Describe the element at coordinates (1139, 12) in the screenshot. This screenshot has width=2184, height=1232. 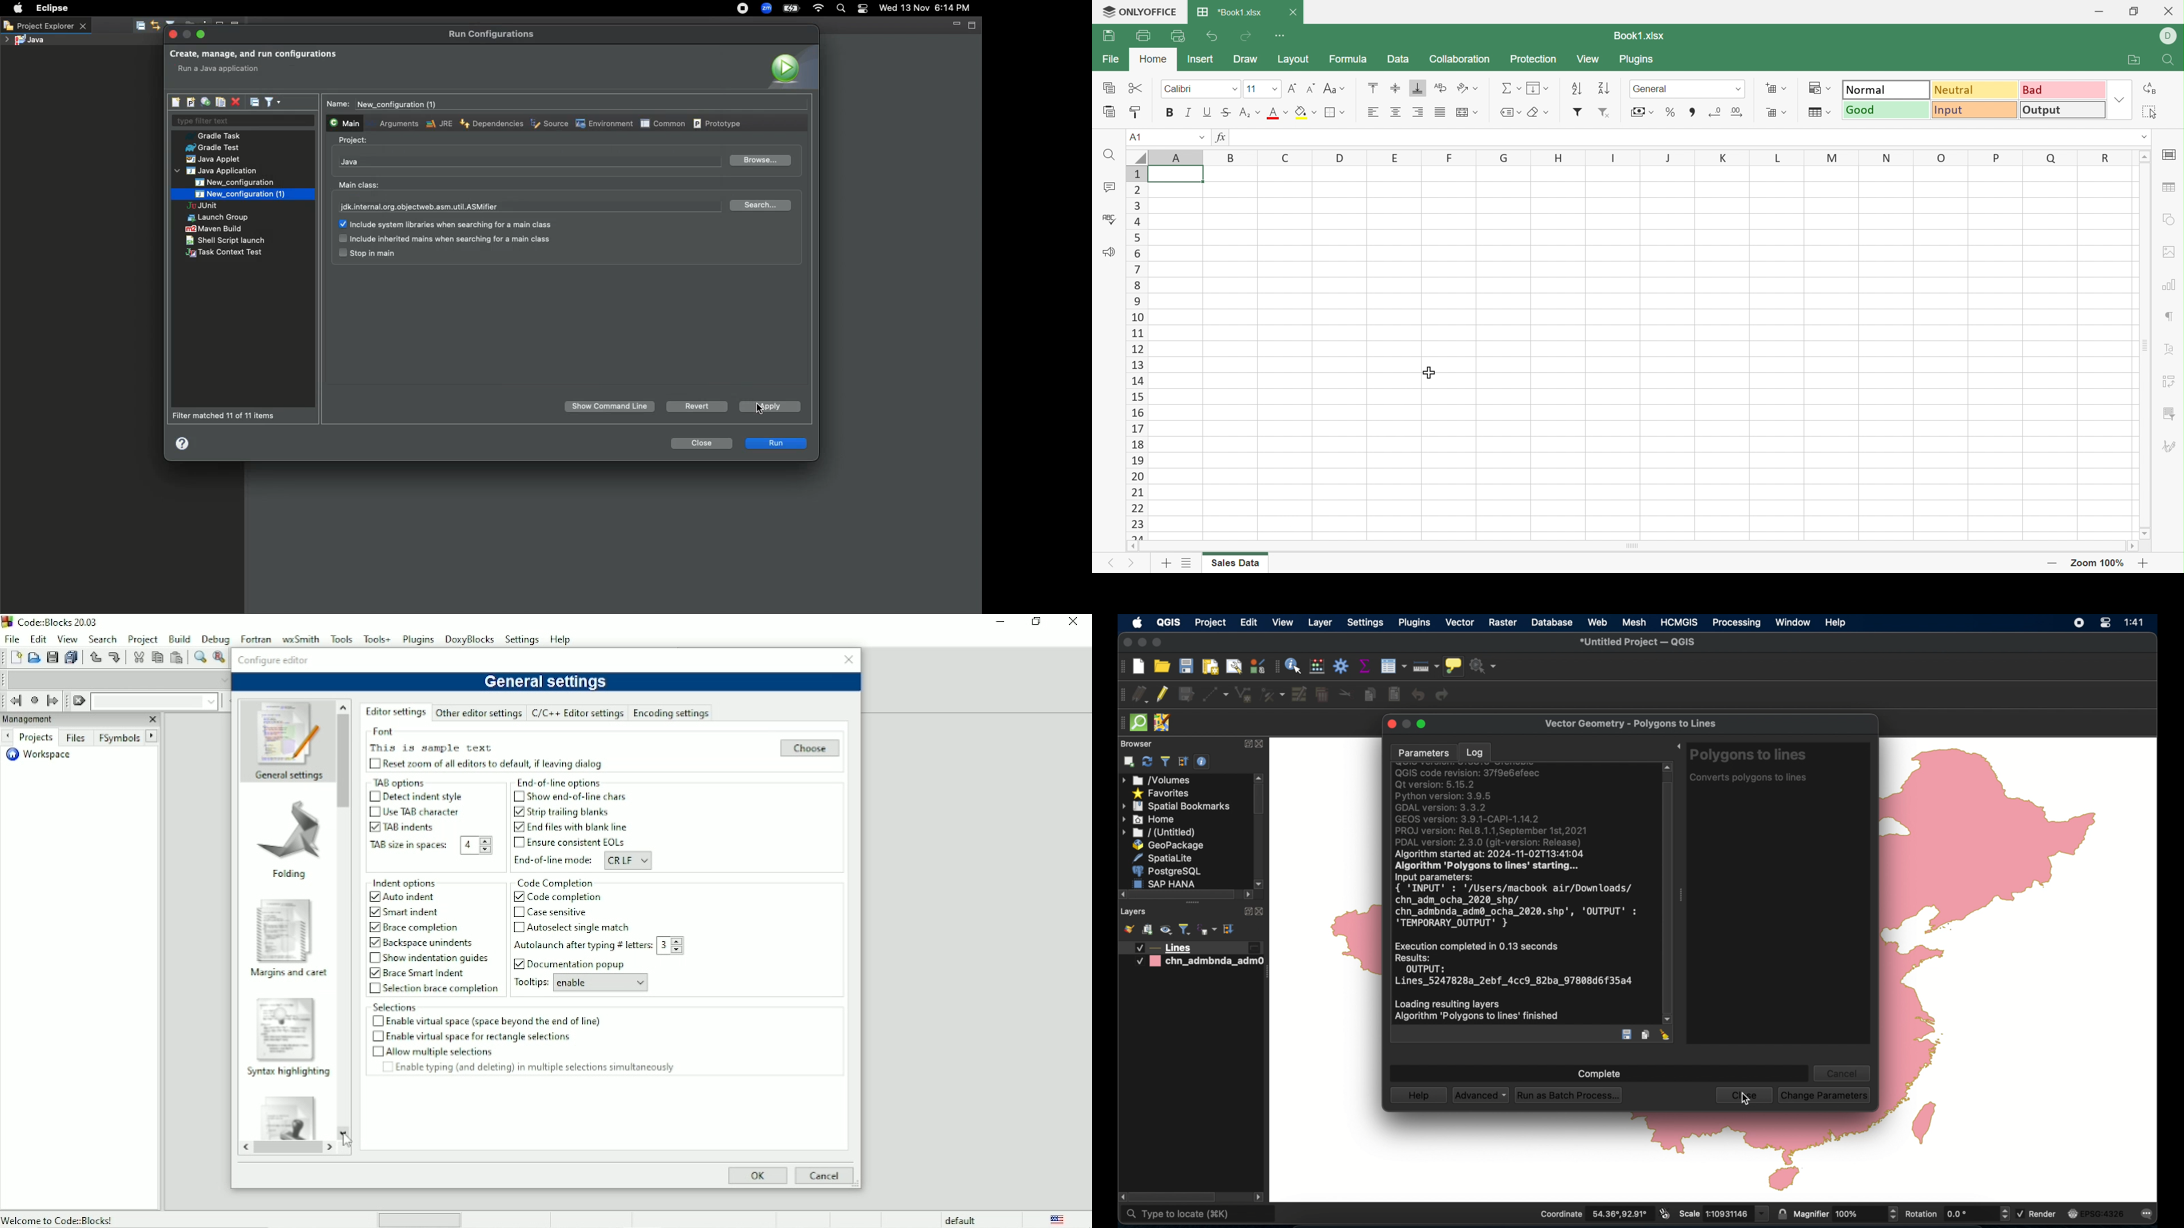
I see `ONLYOFFICE` at that location.